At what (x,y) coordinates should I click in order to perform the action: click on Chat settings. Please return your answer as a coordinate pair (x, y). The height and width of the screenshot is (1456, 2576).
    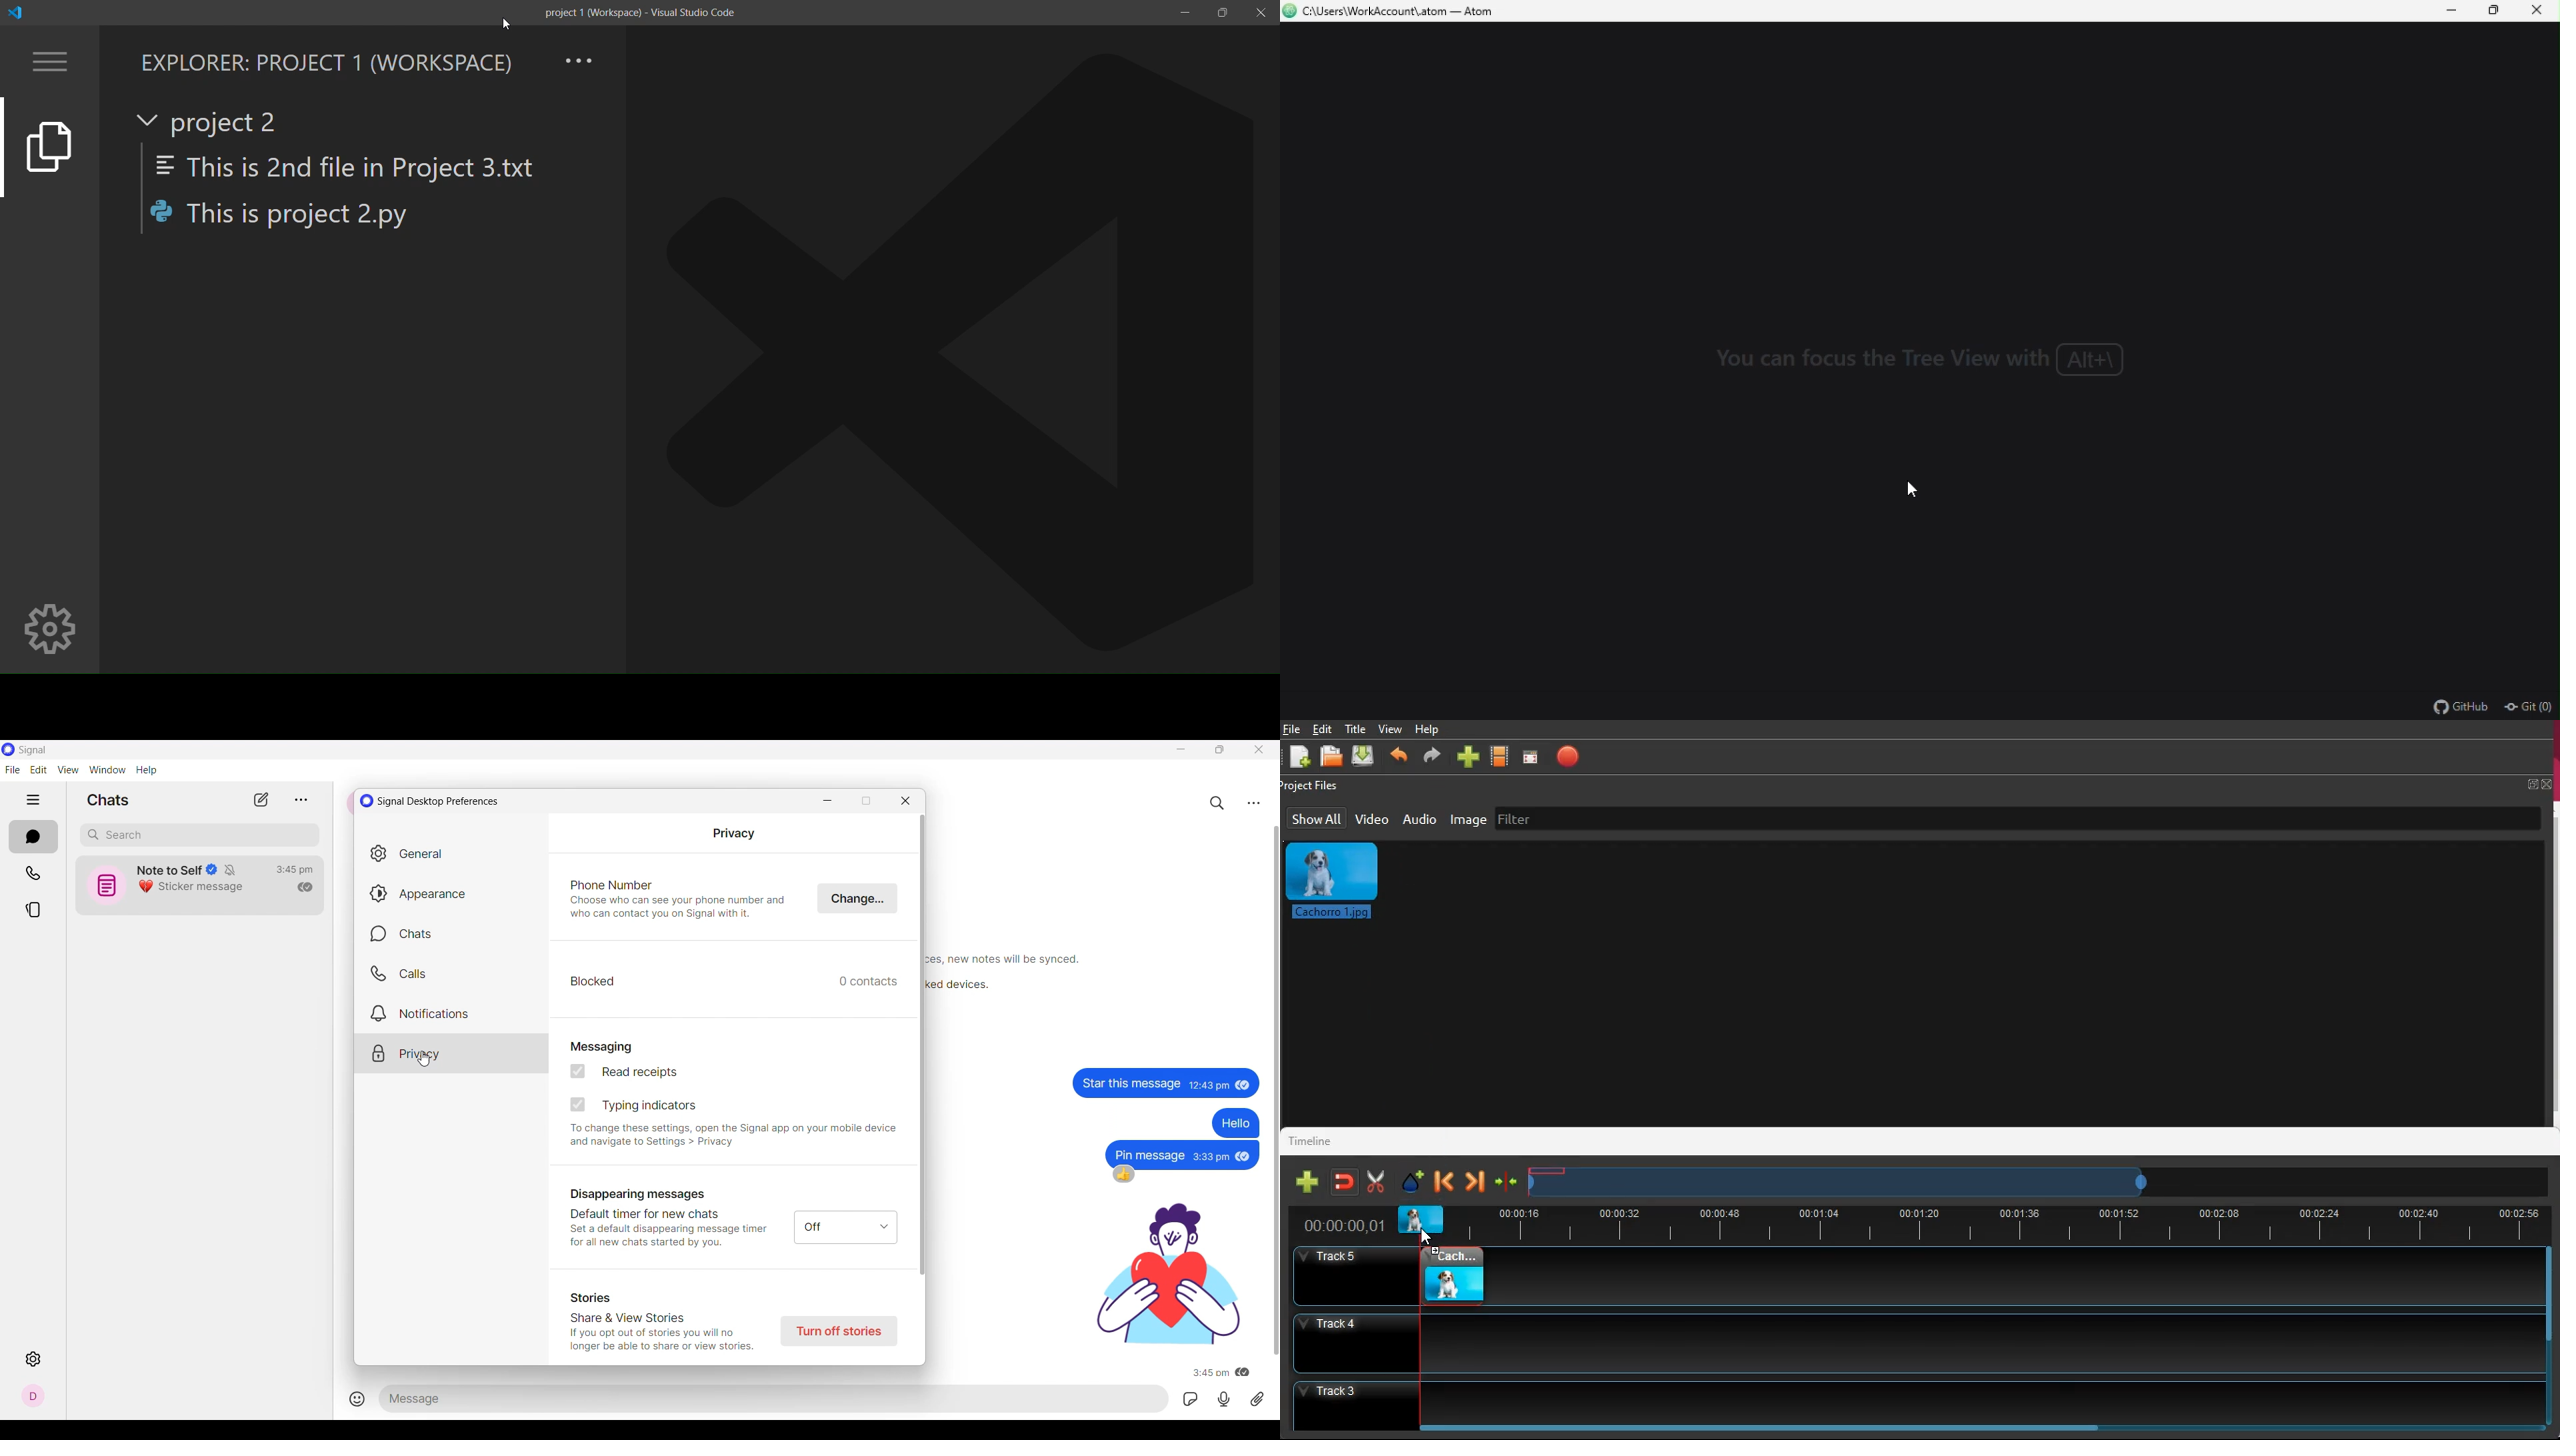
    Looking at the image, I should click on (1253, 803).